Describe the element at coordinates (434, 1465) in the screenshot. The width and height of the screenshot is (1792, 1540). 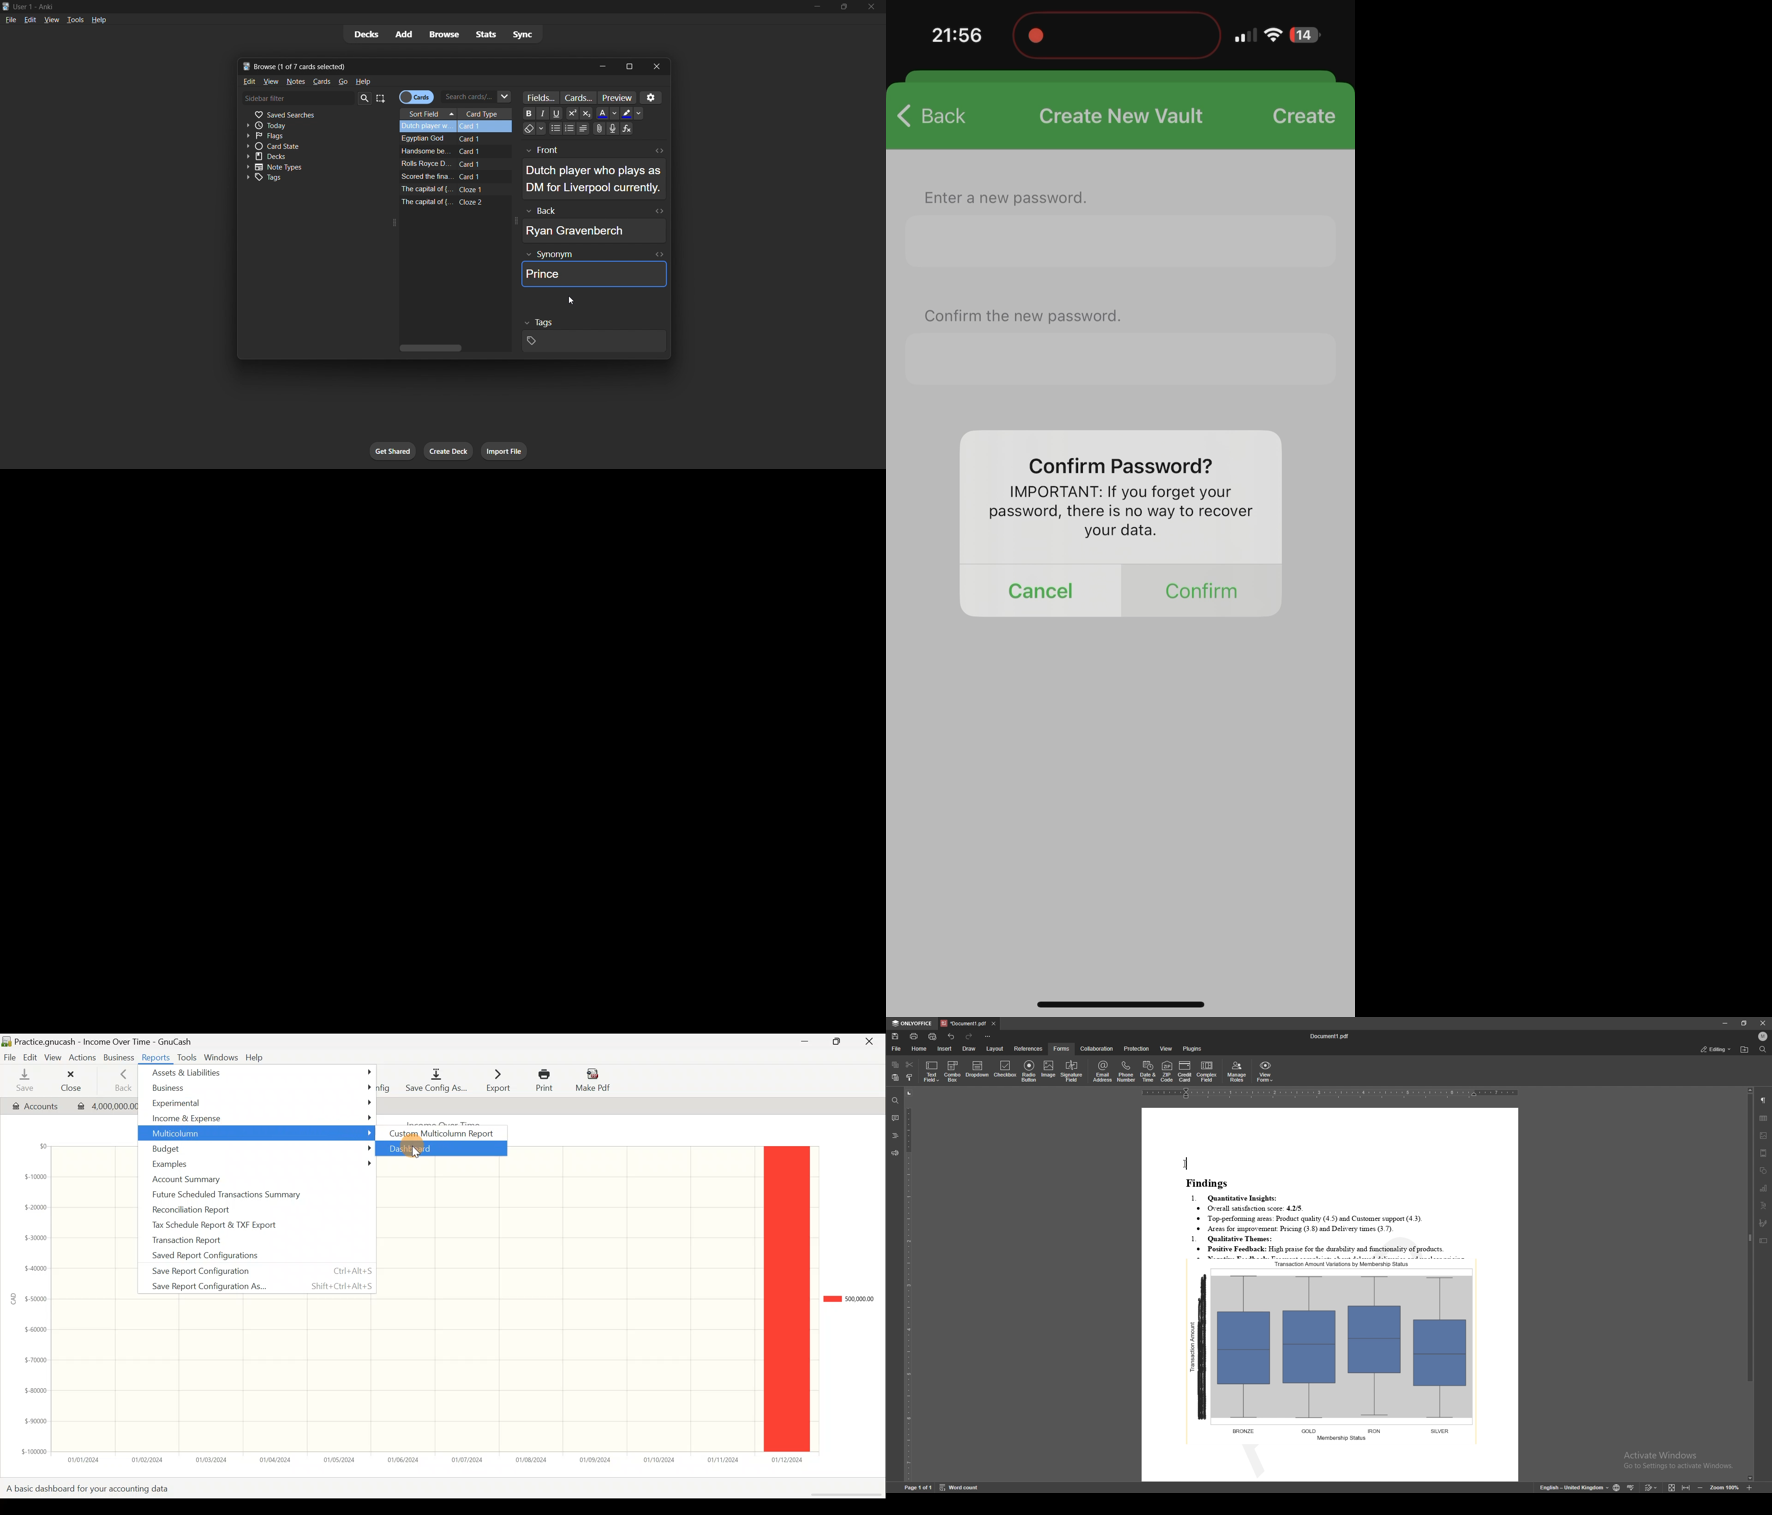
I see `x-axis (date)` at that location.